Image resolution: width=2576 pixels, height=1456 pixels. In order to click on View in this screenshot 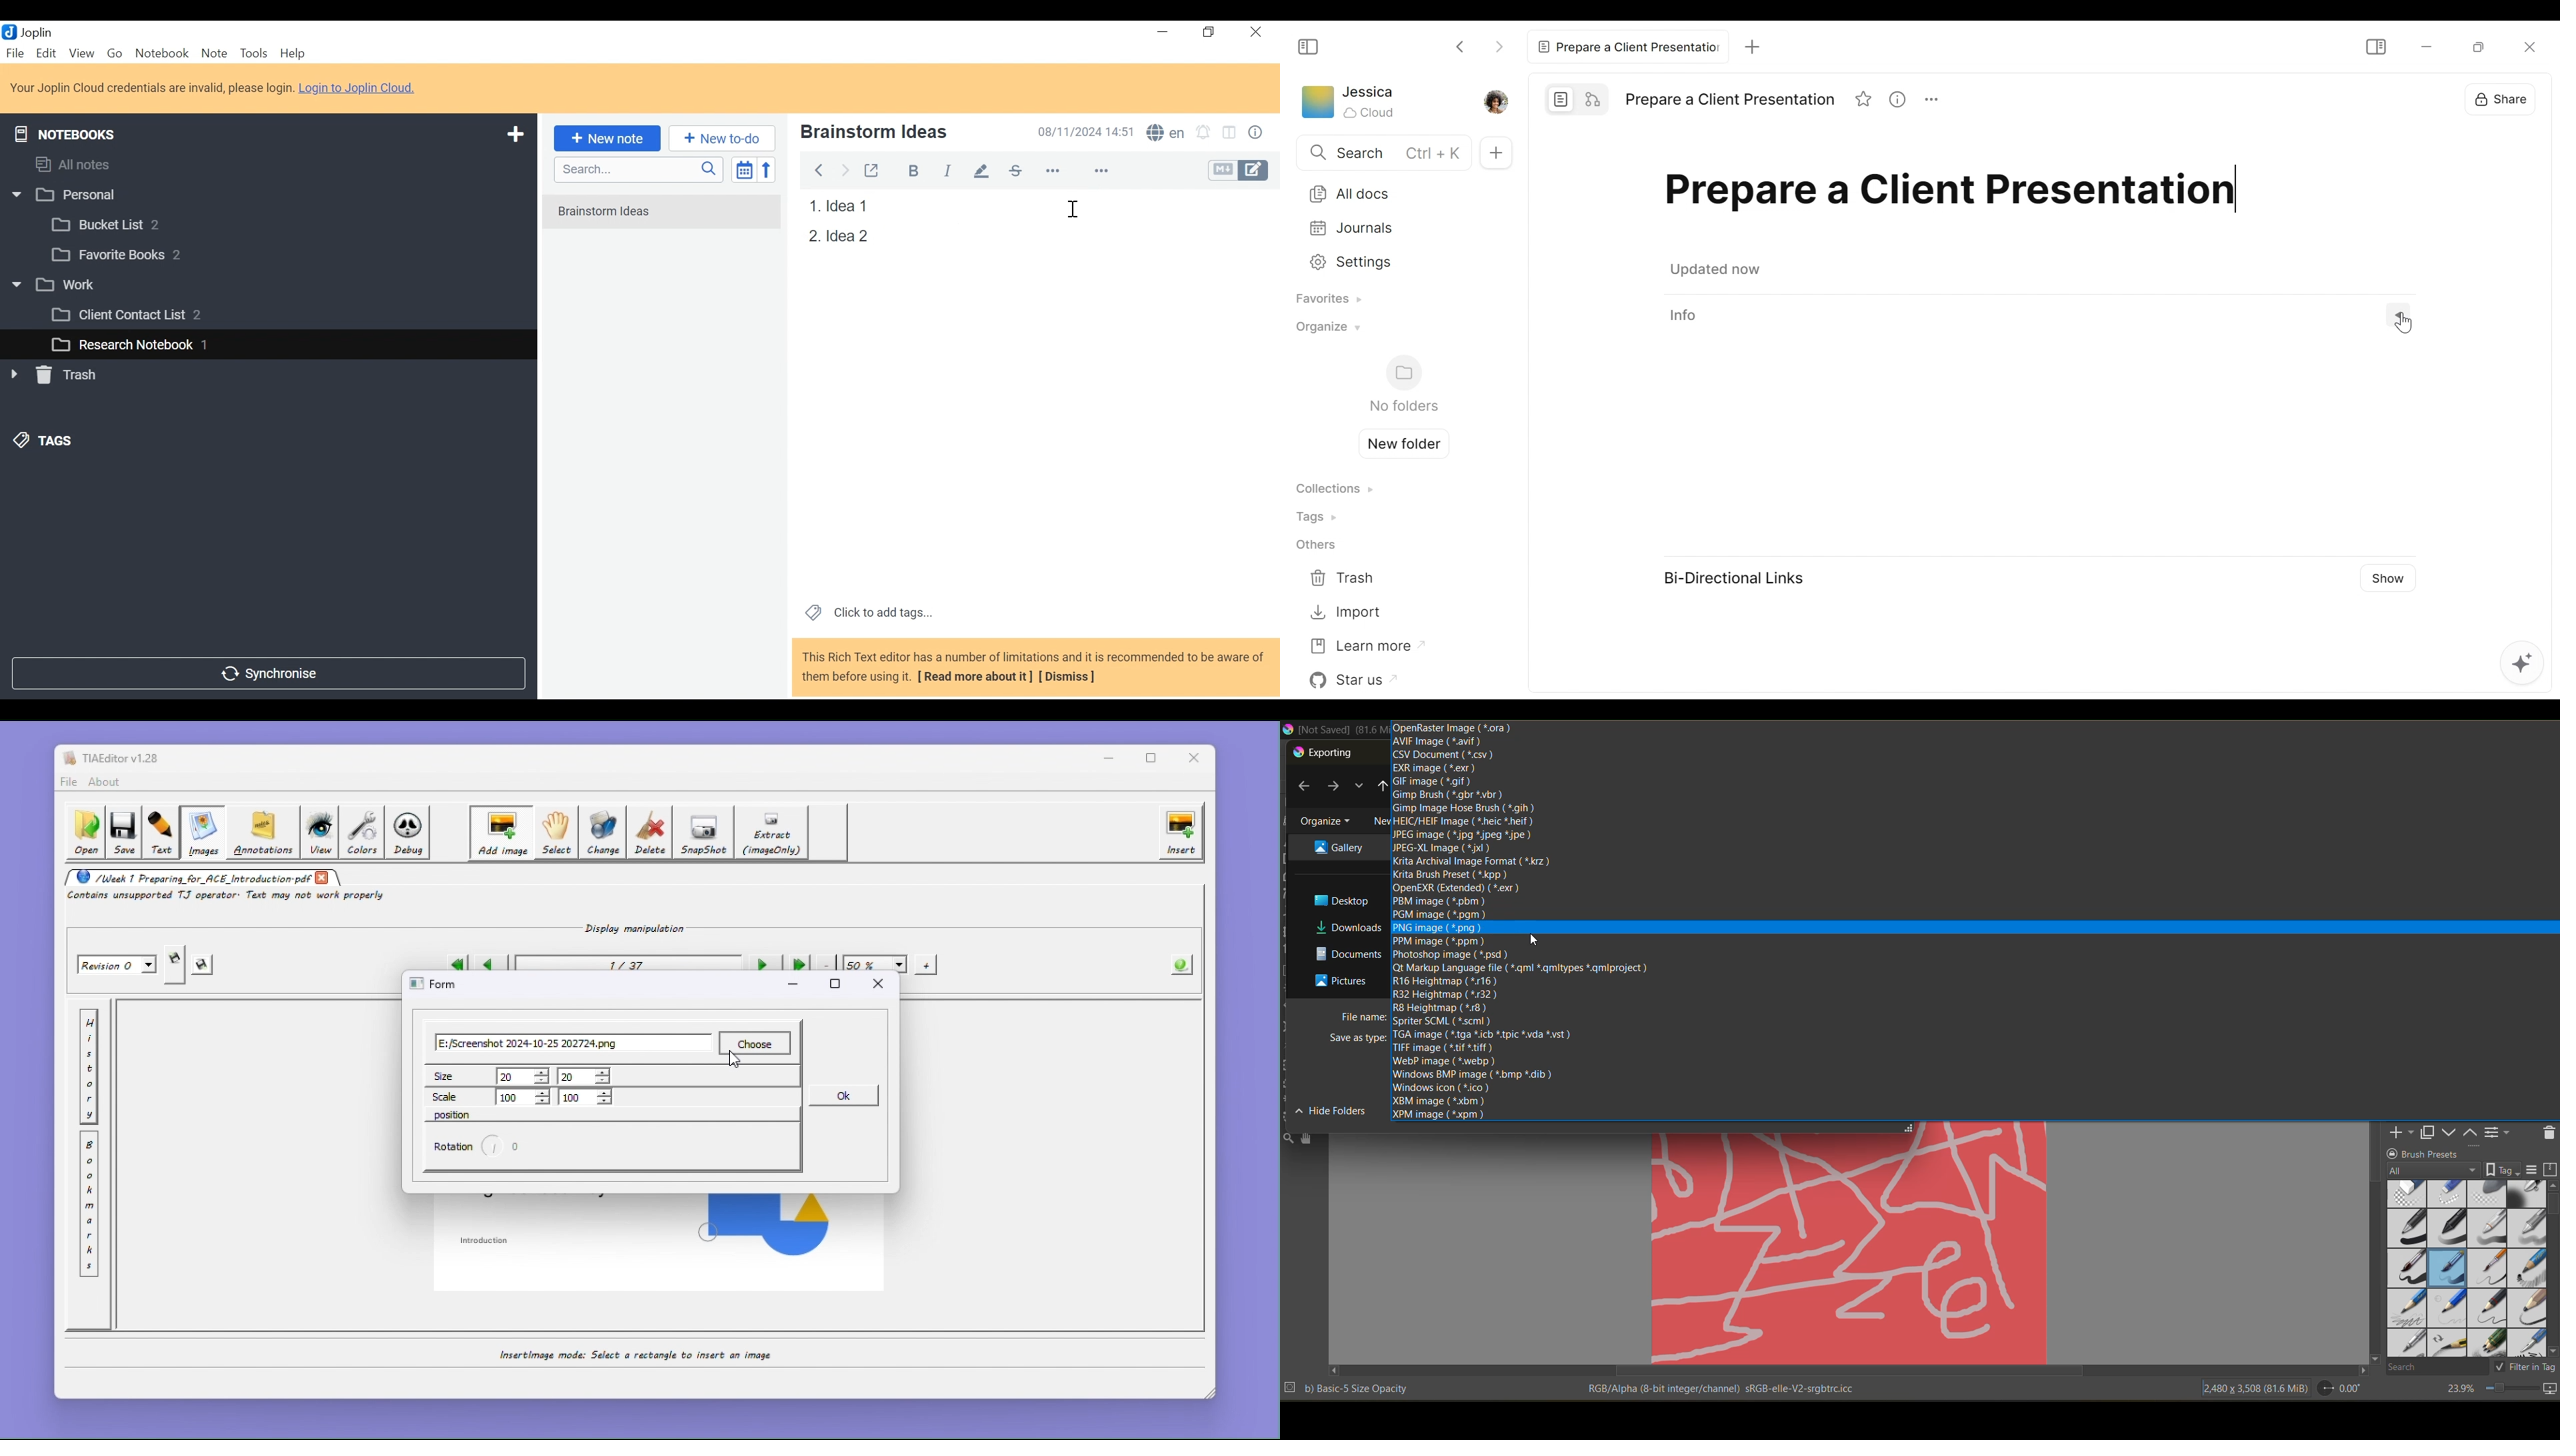, I will do `click(81, 53)`.